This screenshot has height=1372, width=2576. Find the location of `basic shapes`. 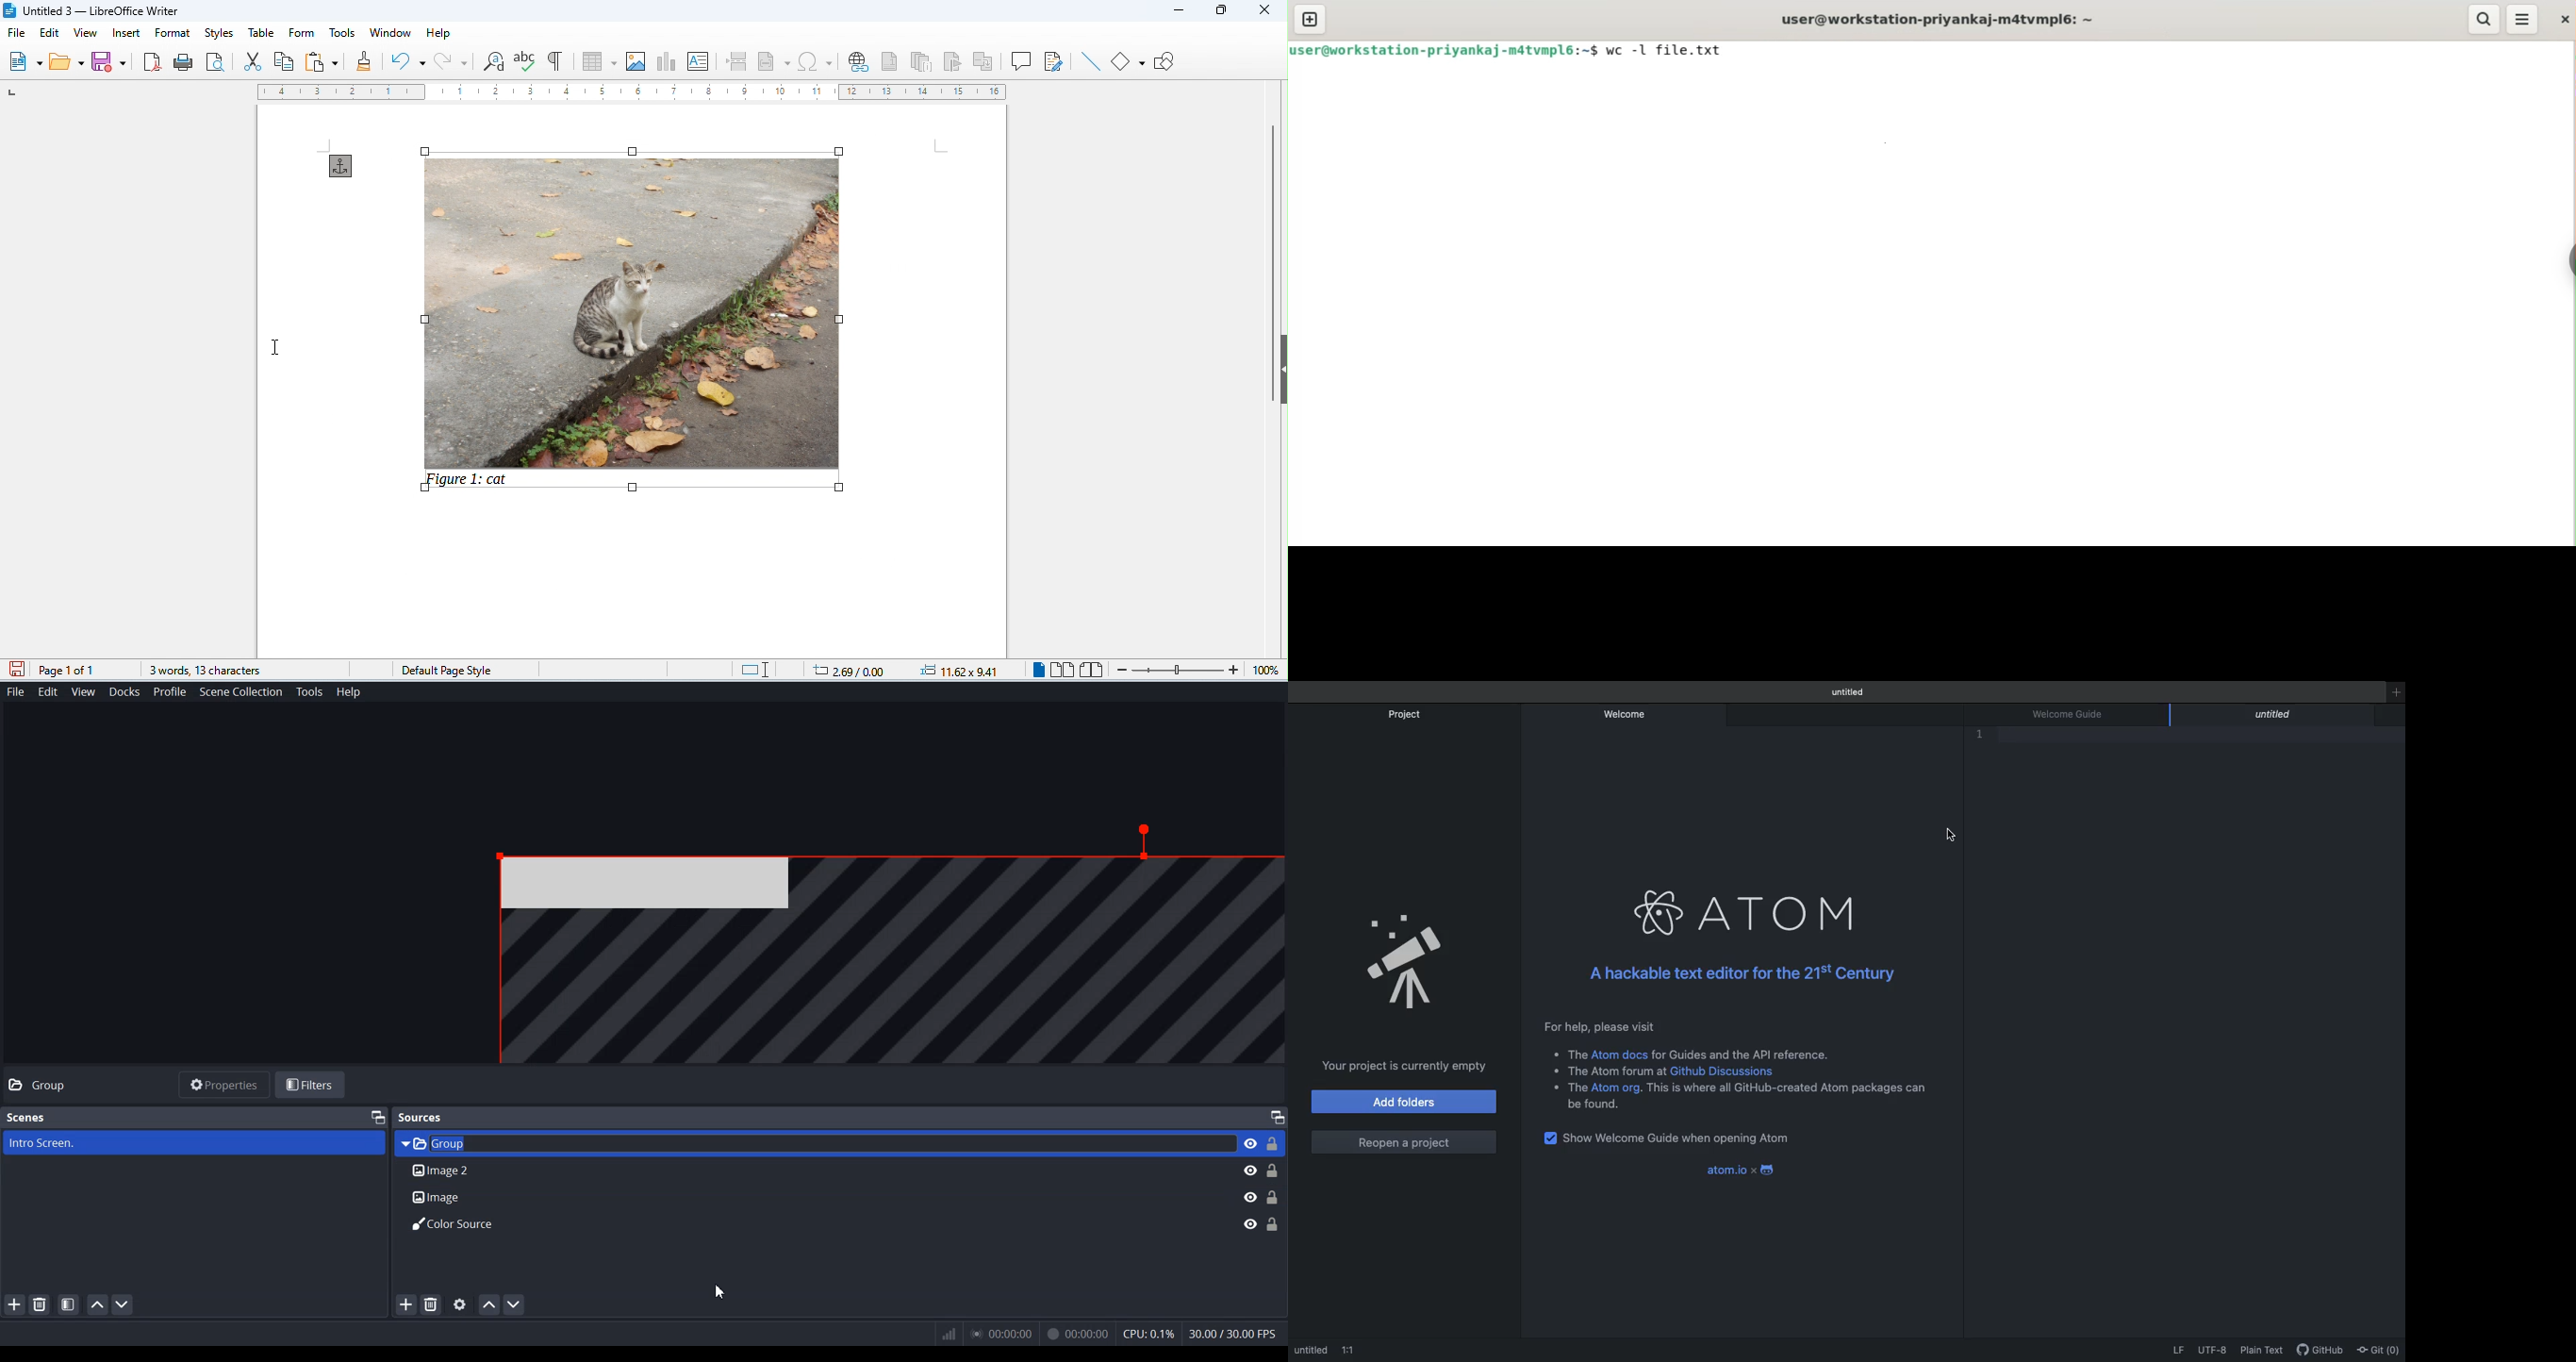

basic shapes is located at coordinates (1130, 60).